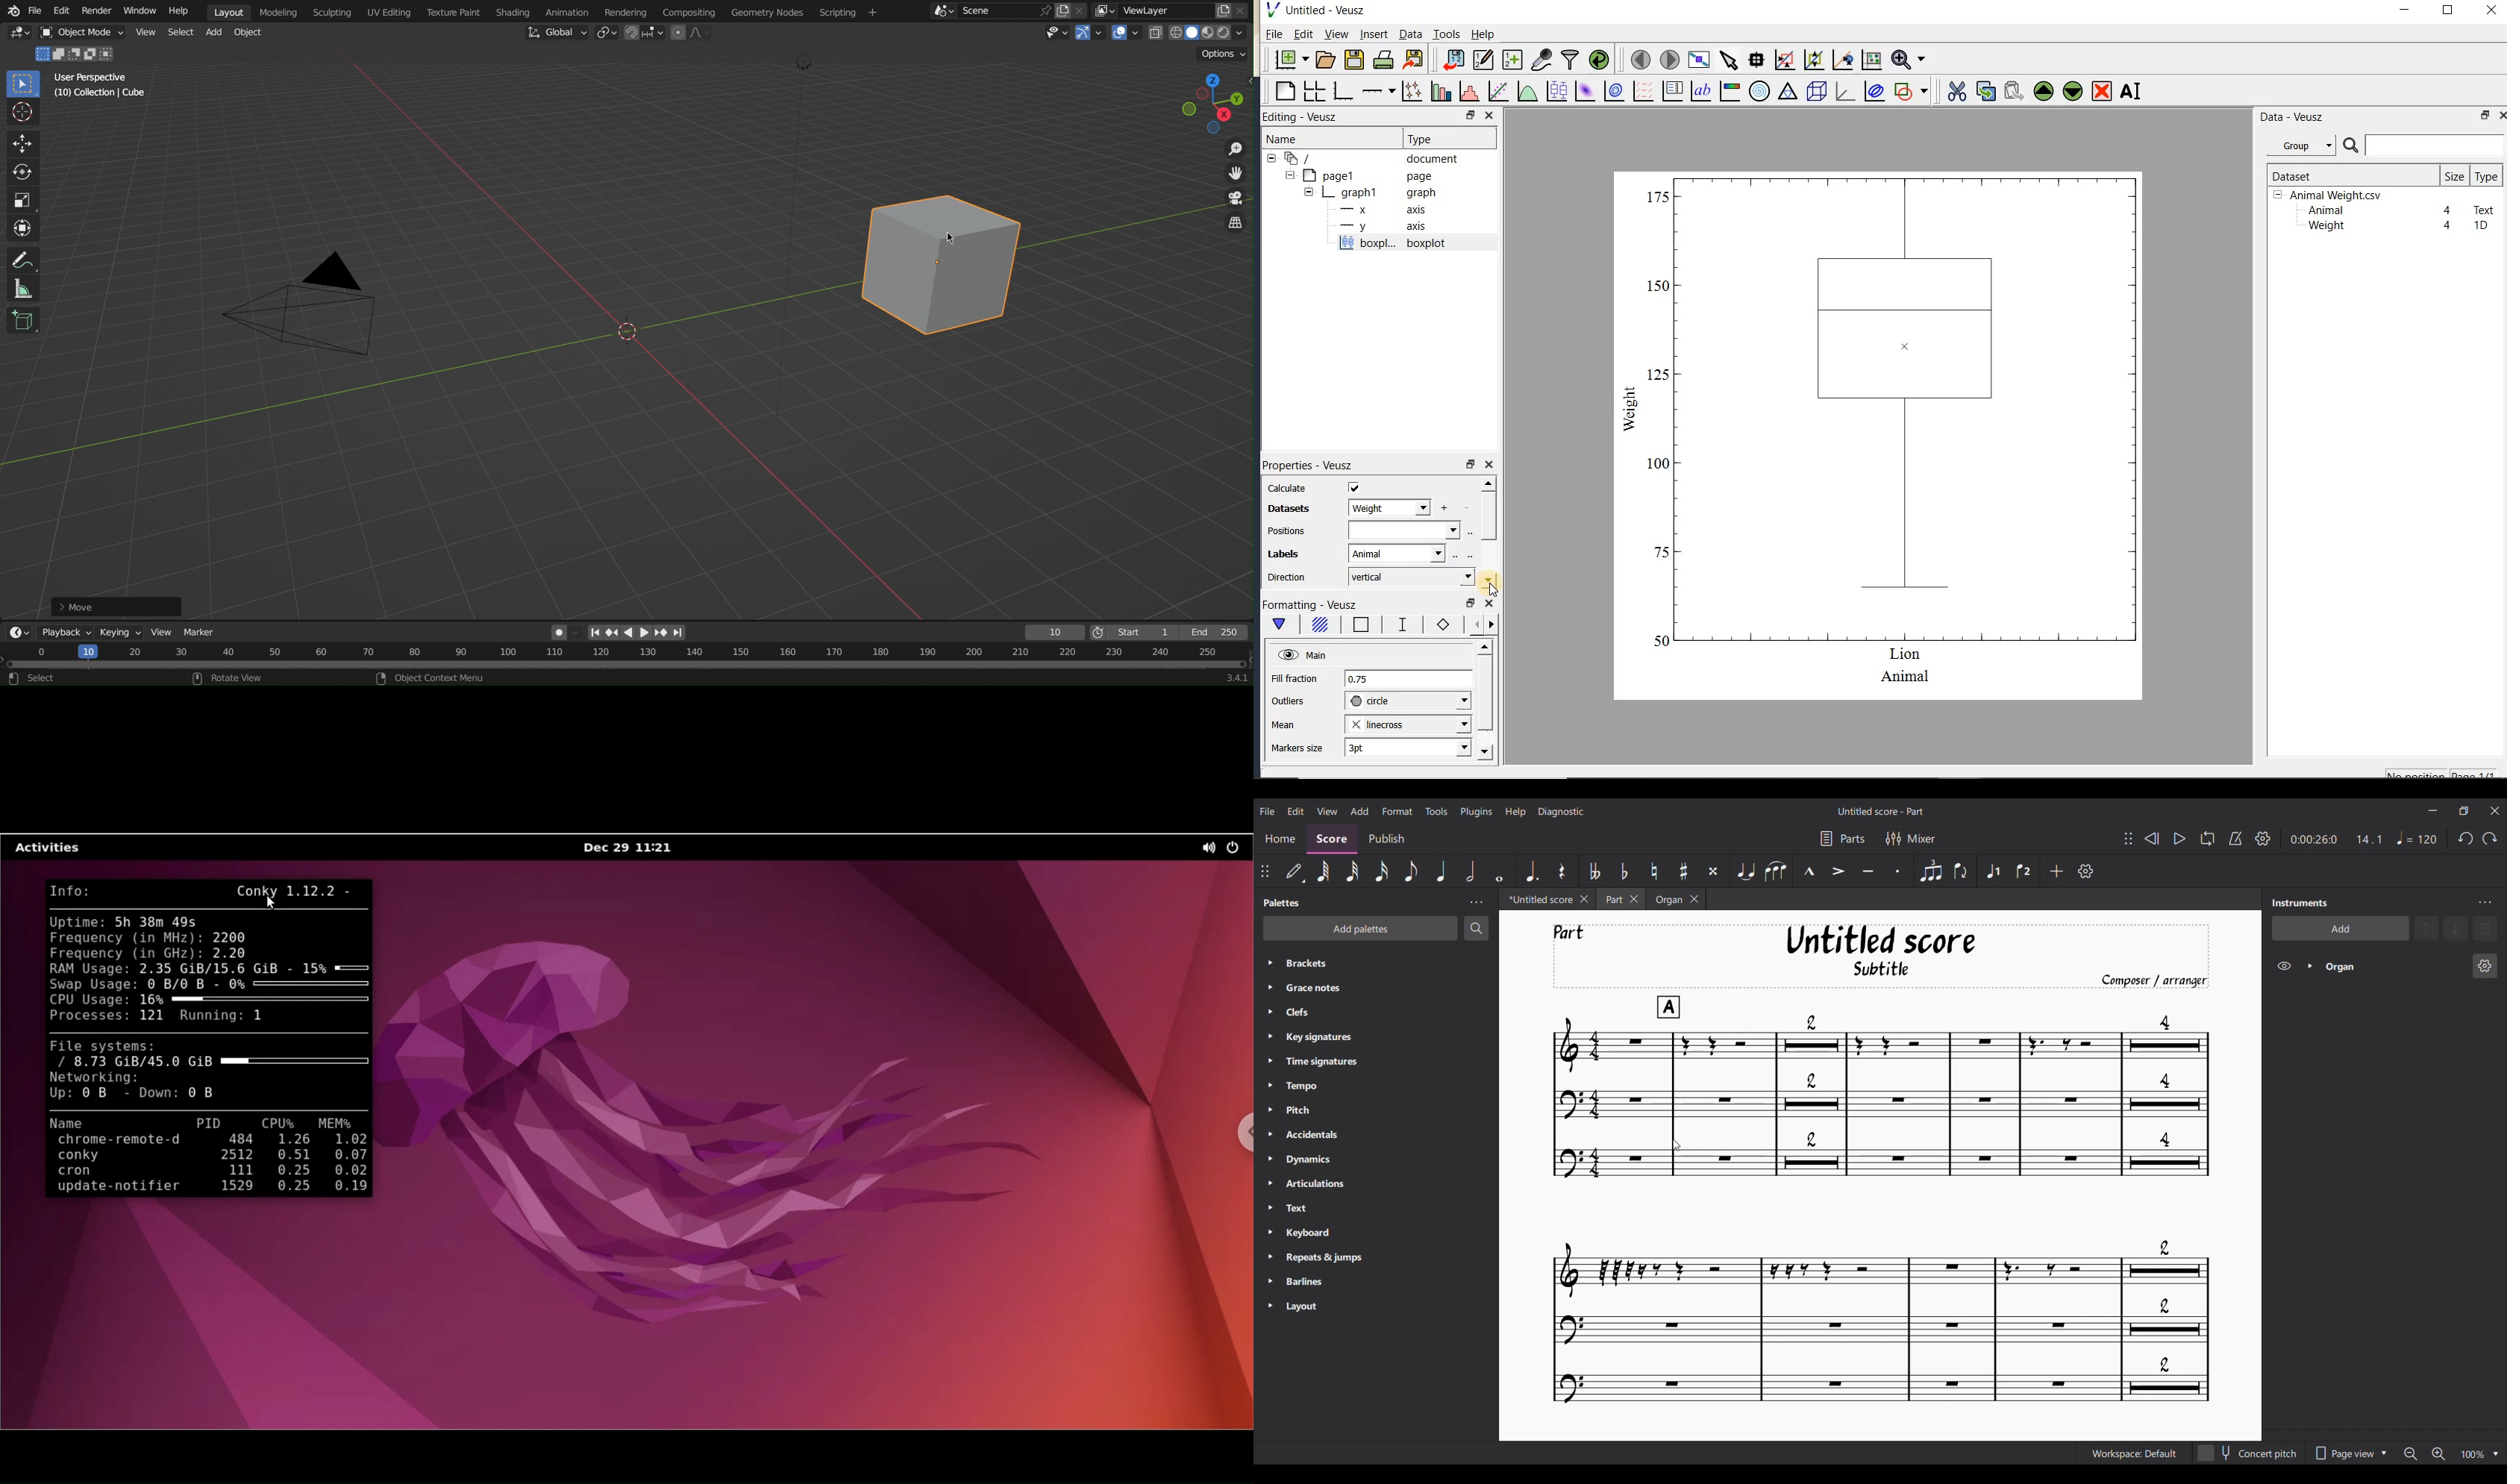 The width and height of the screenshot is (2520, 1484). I want to click on text label, so click(1700, 93).